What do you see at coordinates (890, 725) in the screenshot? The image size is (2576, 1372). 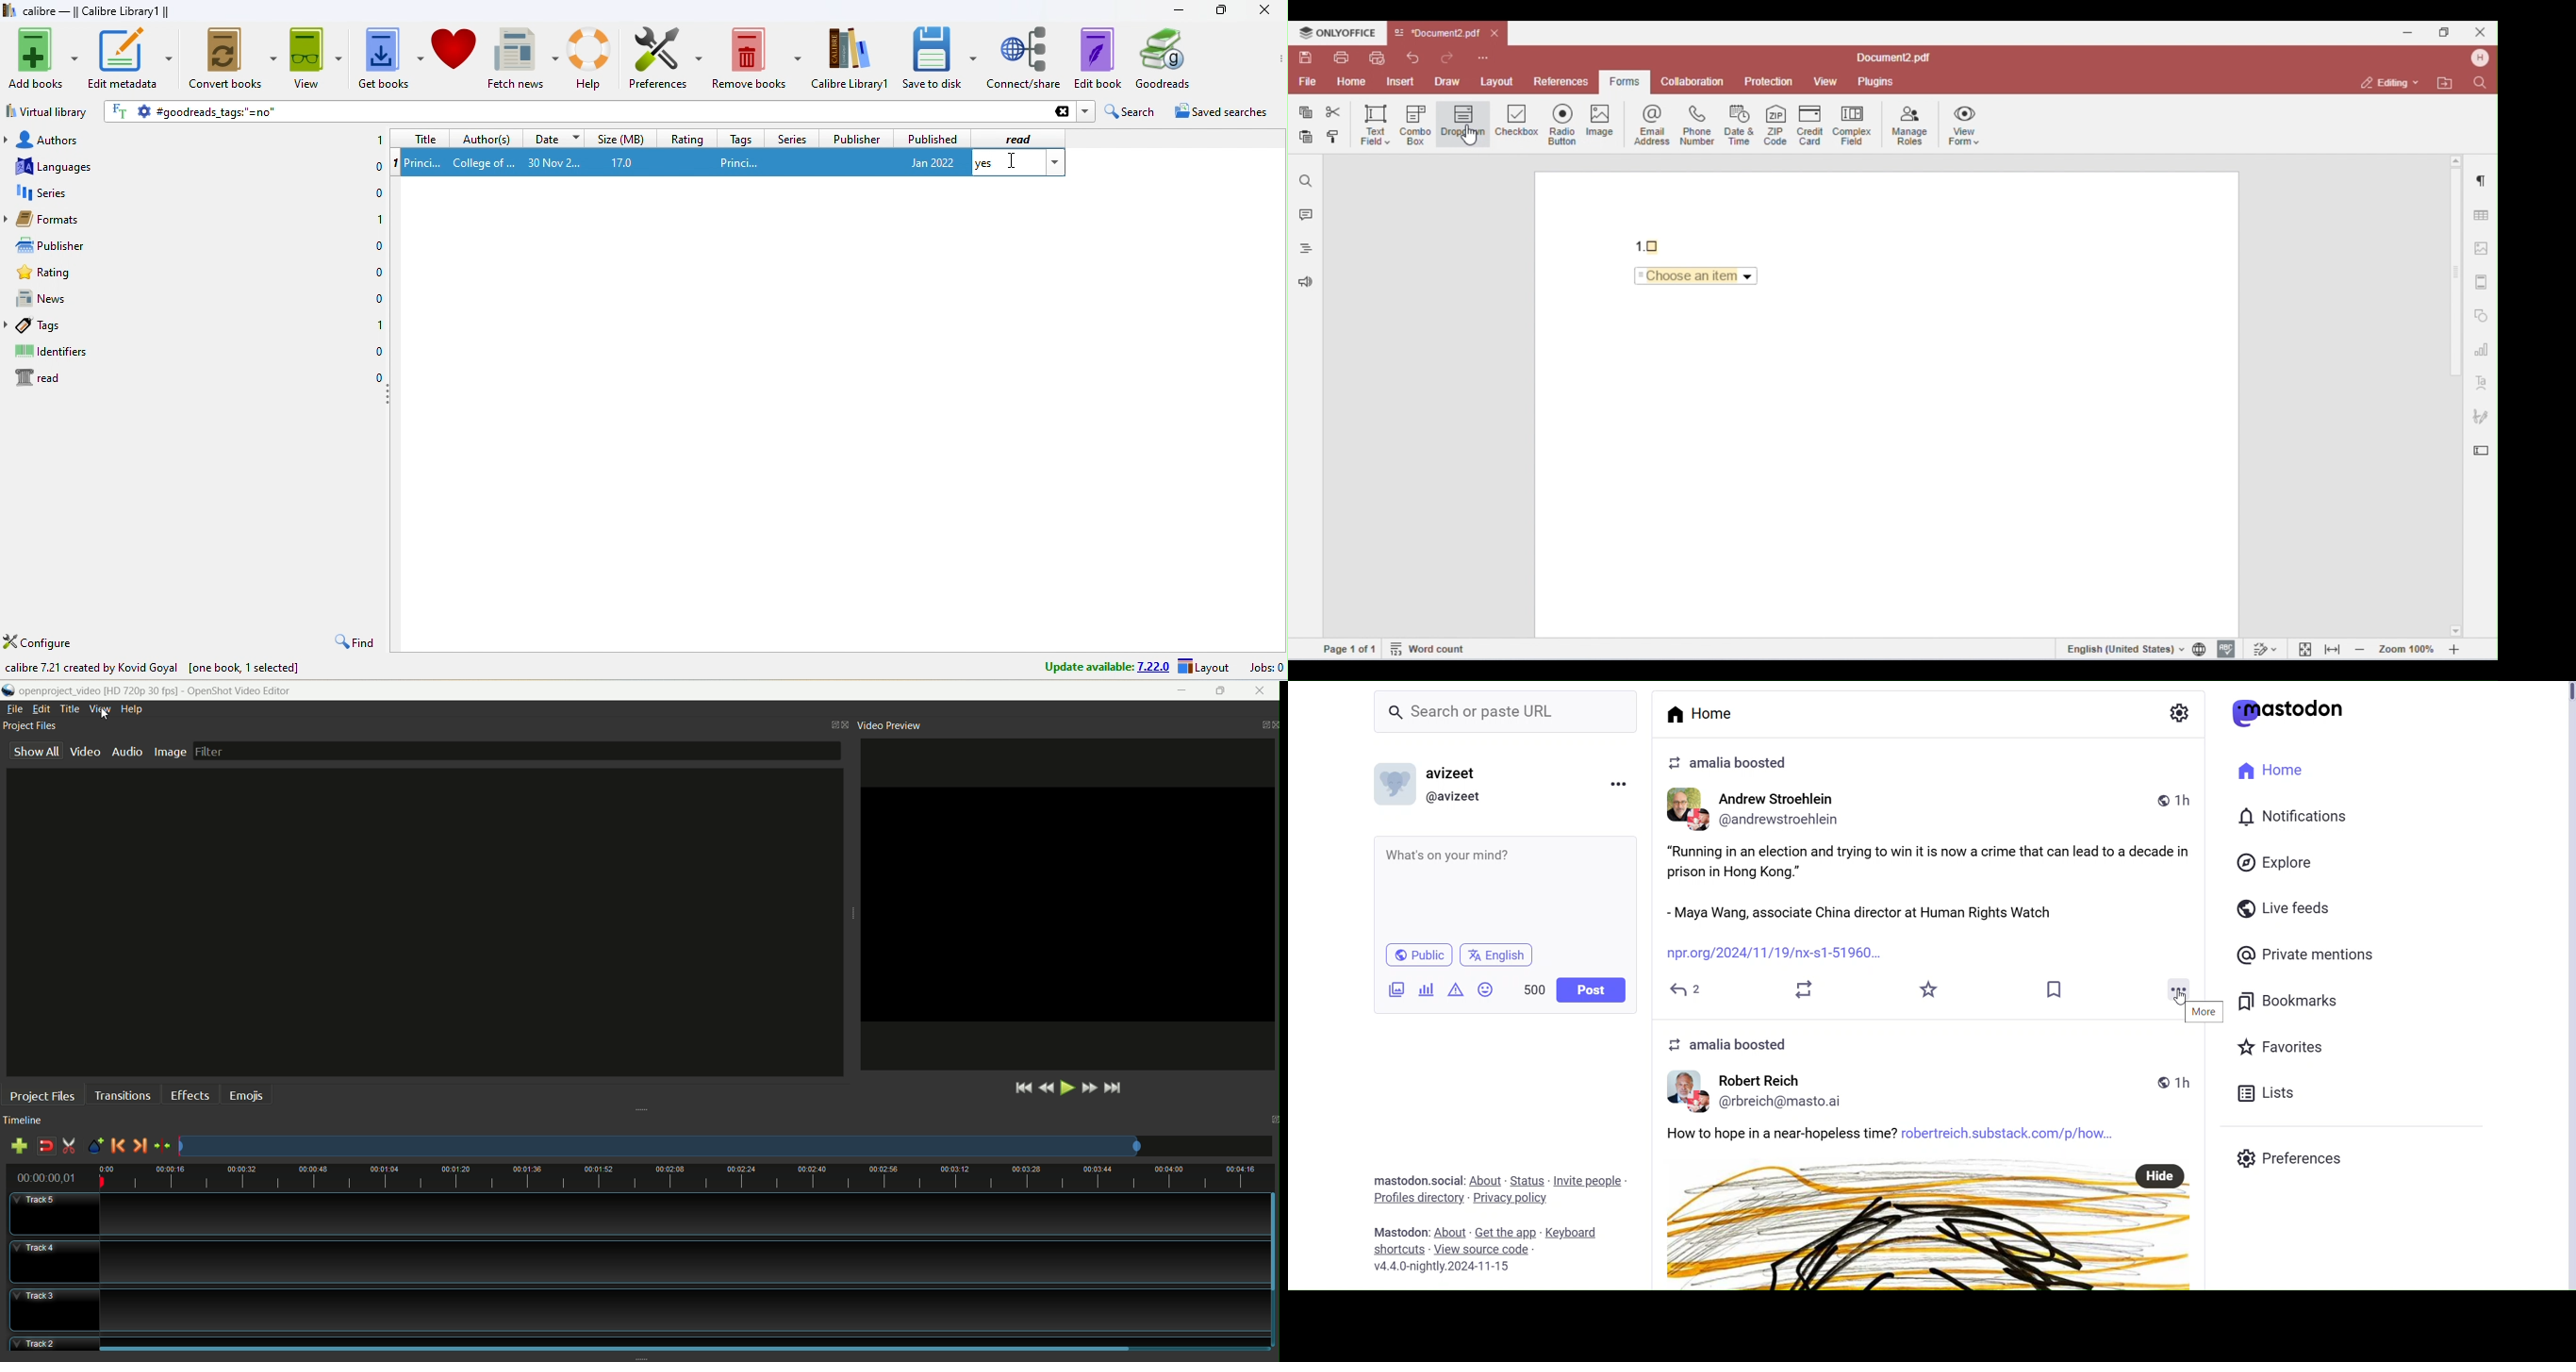 I see `video preview` at bounding box center [890, 725].